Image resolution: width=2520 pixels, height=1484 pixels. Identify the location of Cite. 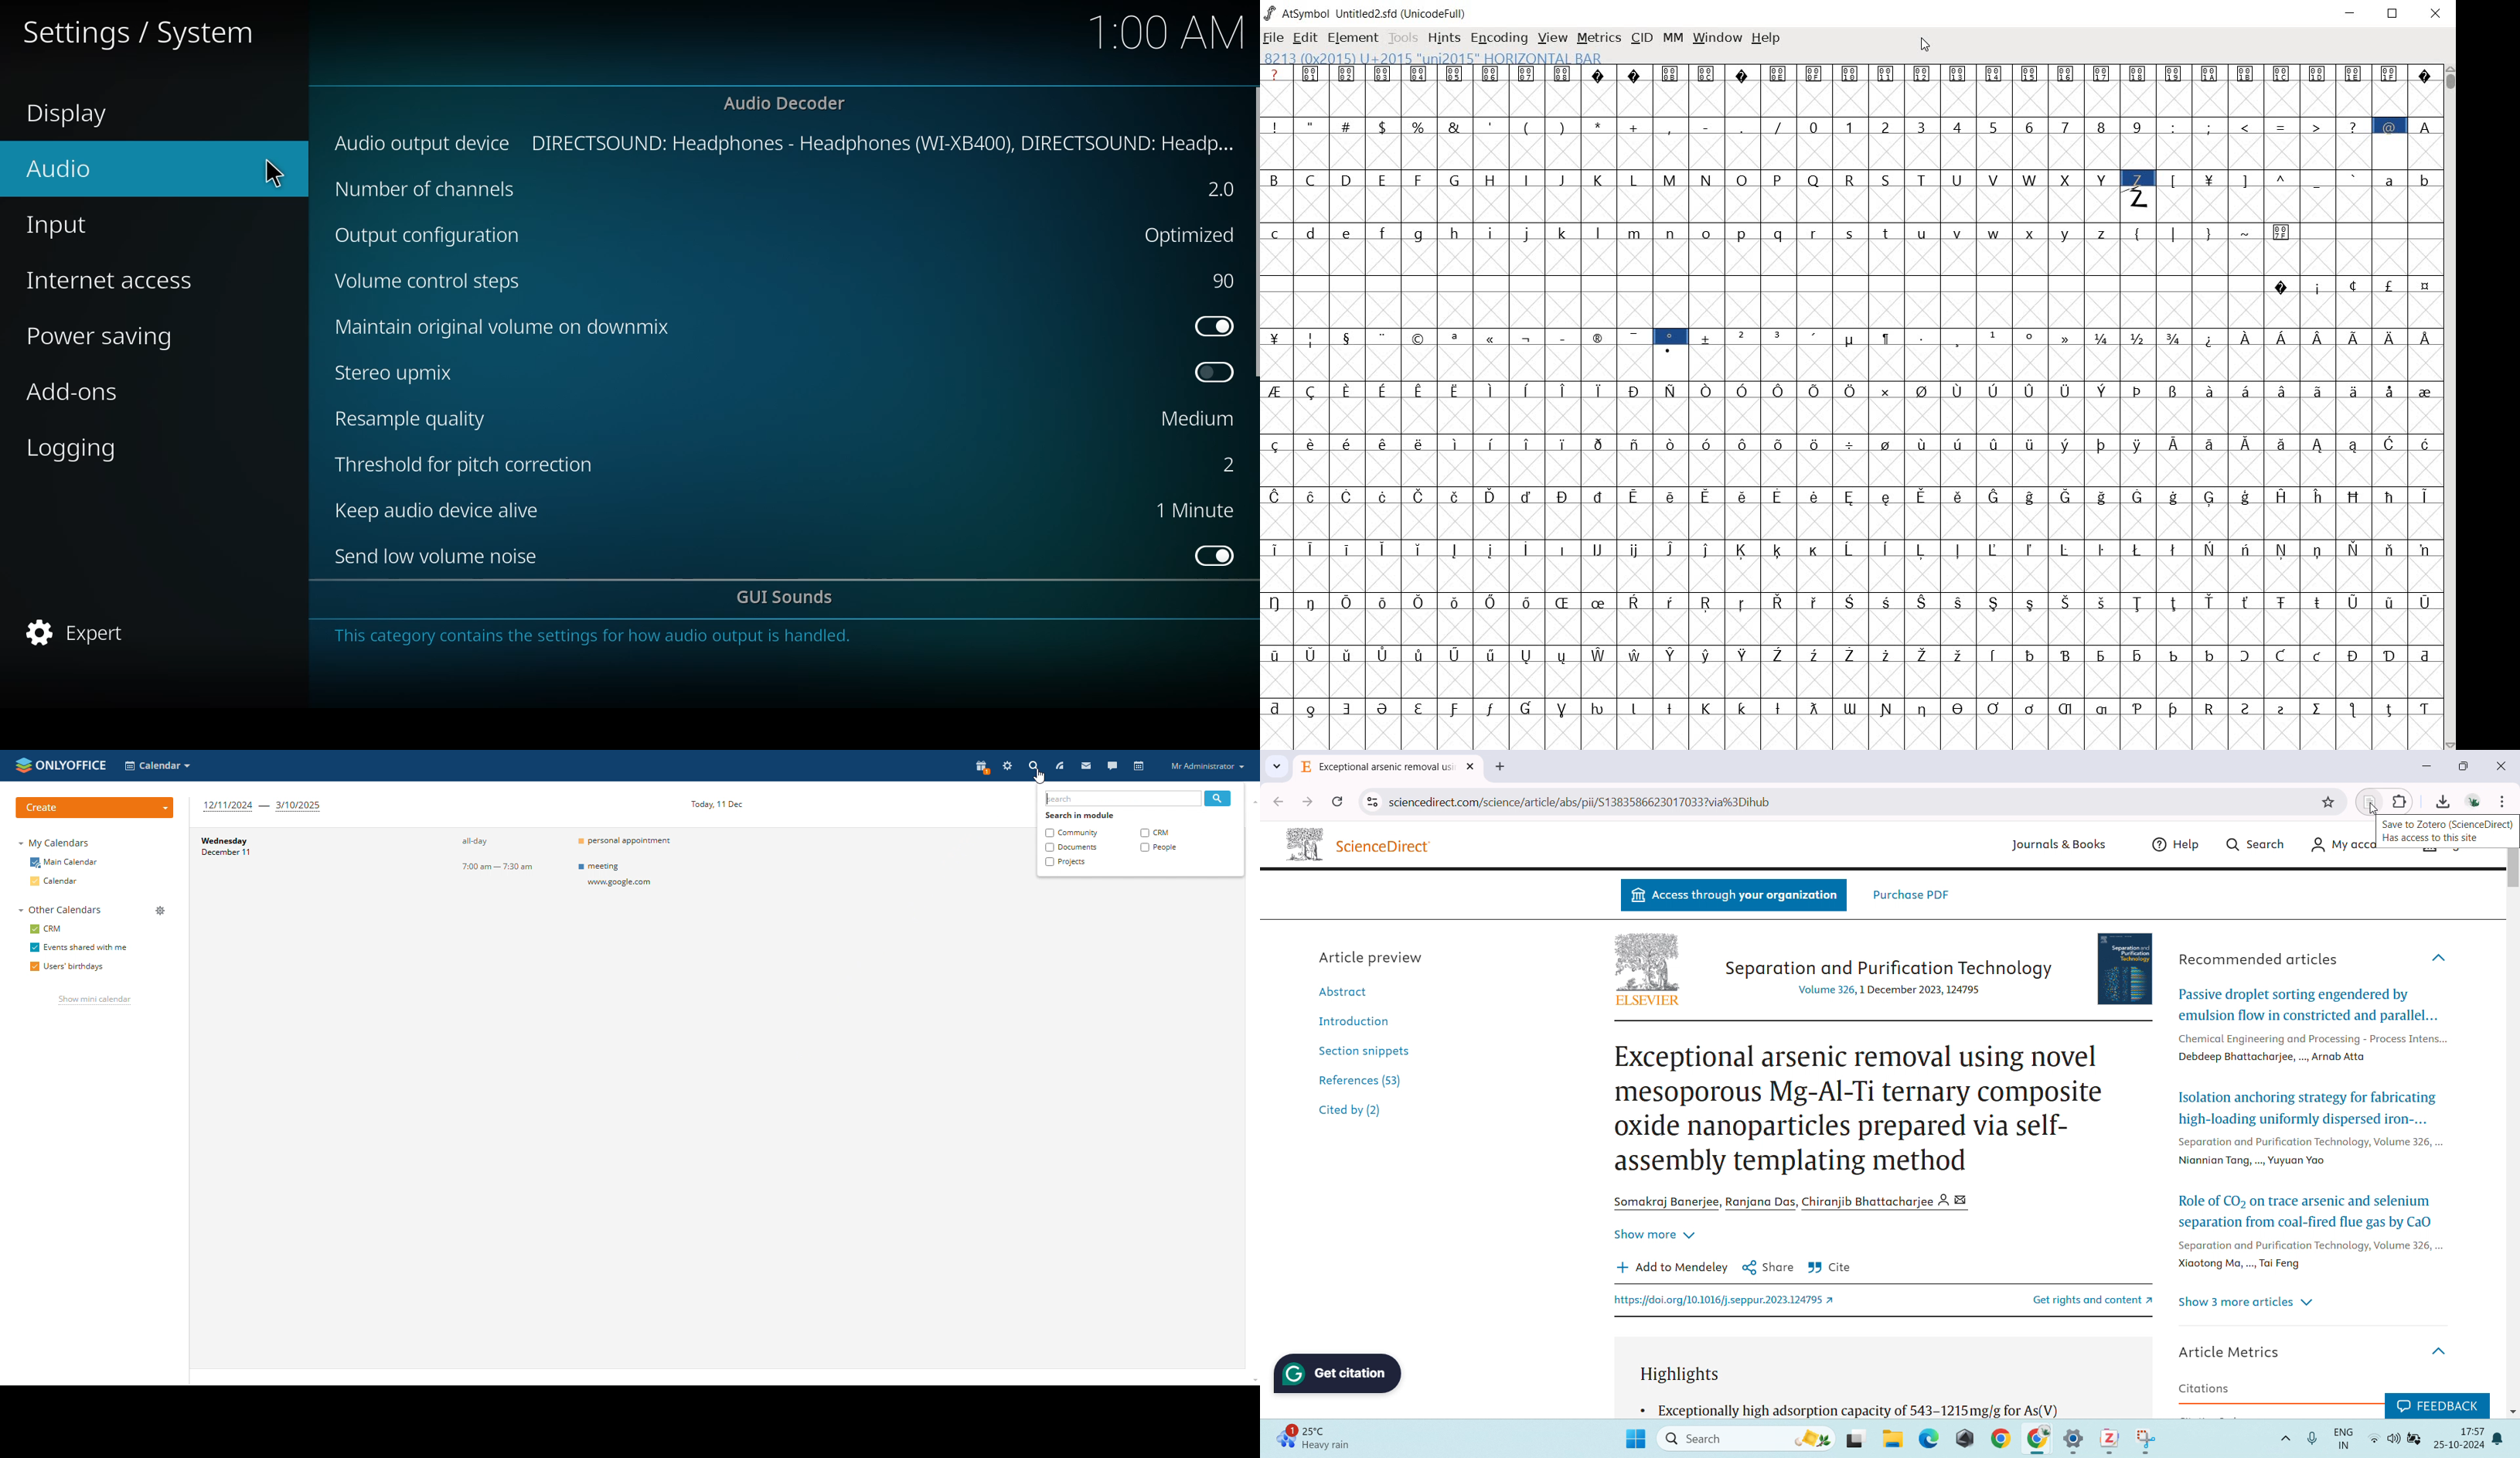
(1830, 1268).